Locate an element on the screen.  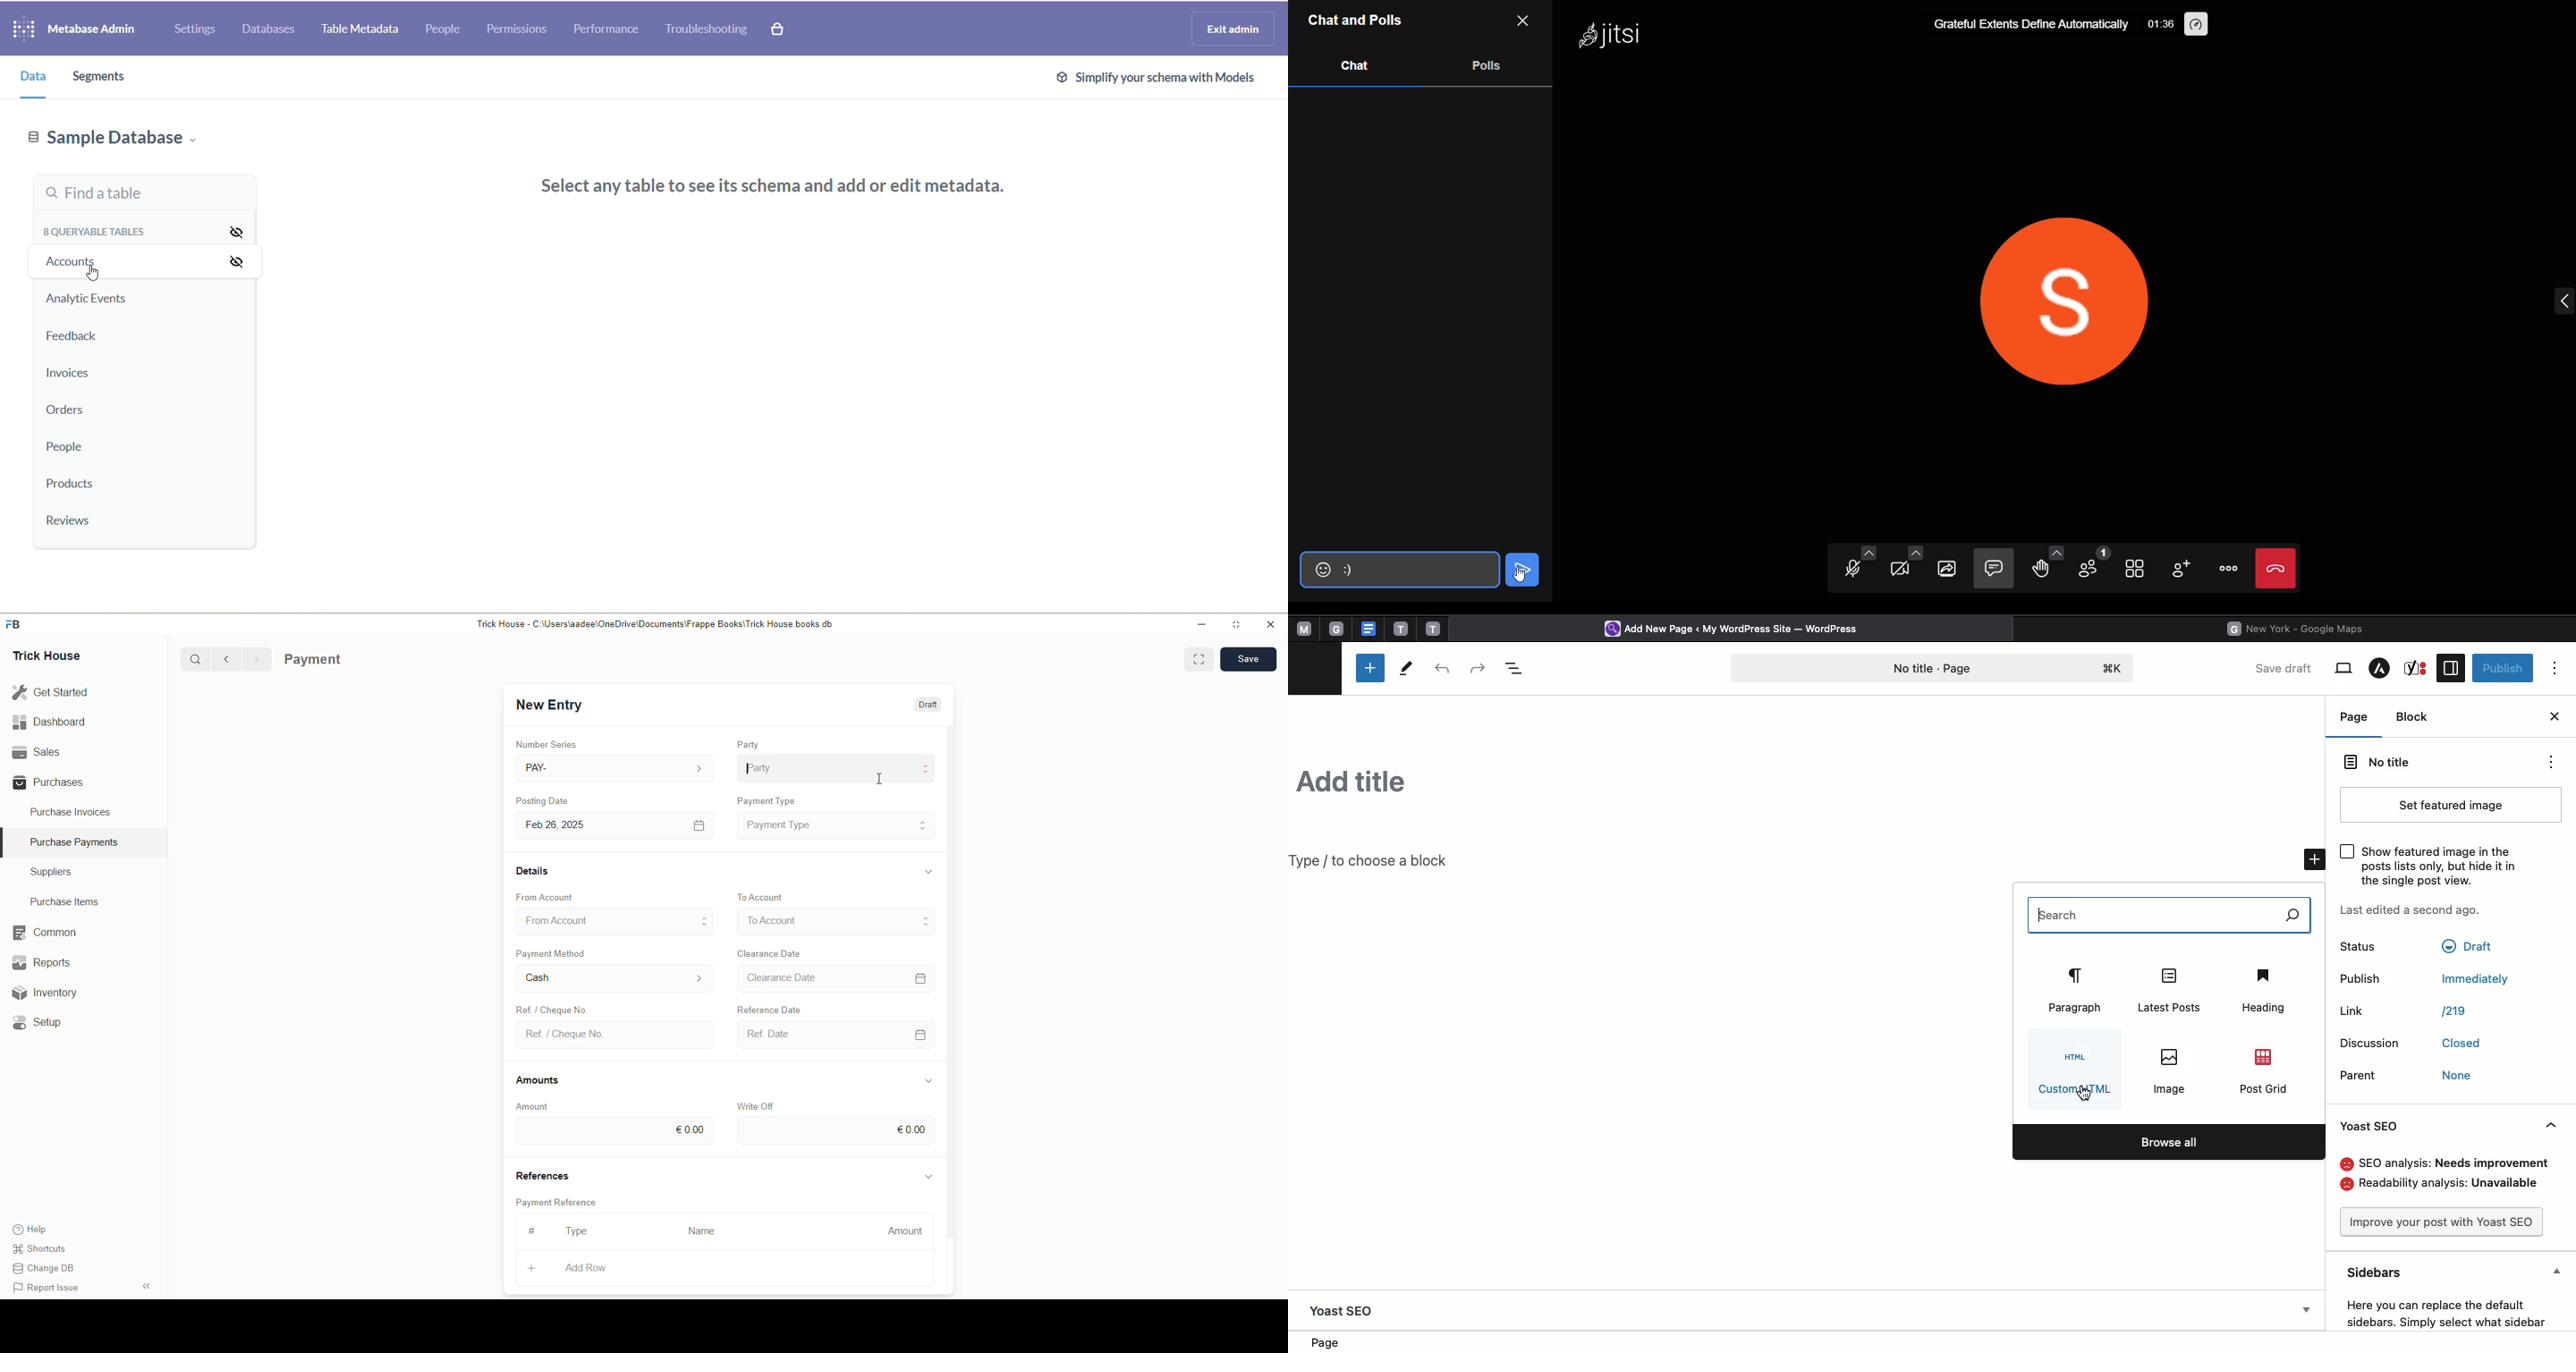
close is located at coordinates (1271, 624).